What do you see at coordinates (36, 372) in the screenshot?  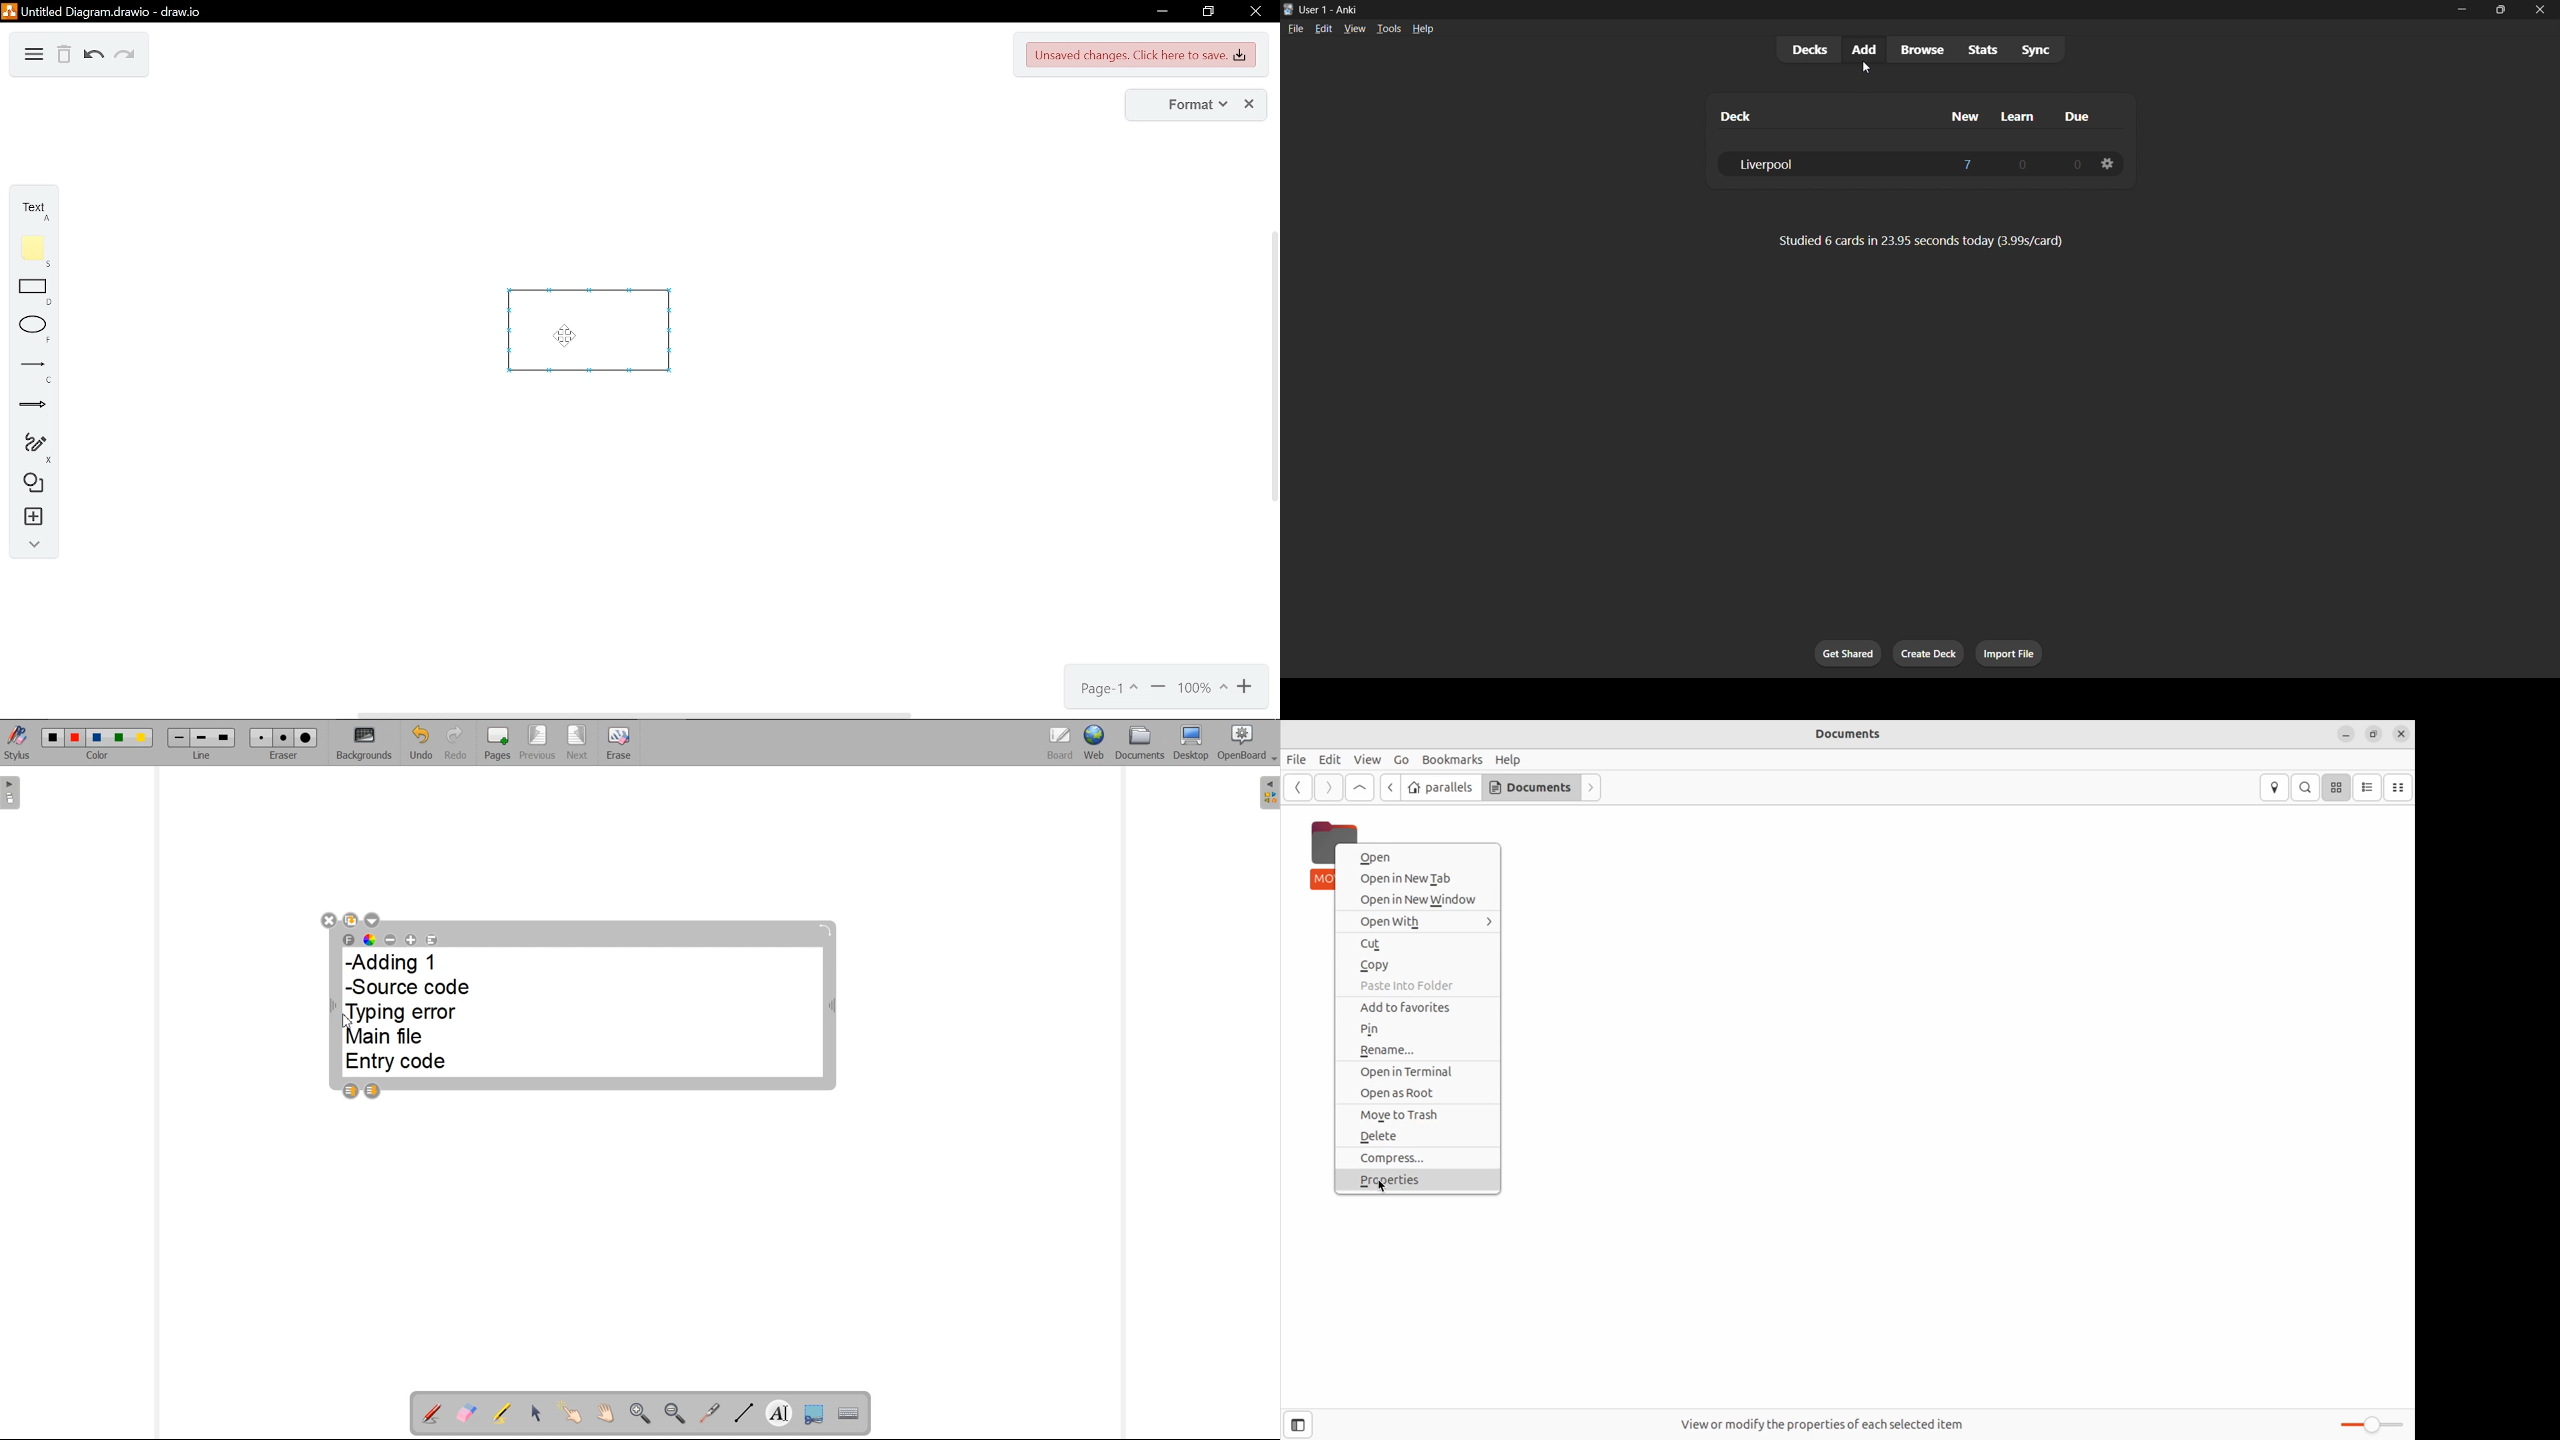 I see `lines` at bounding box center [36, 372].